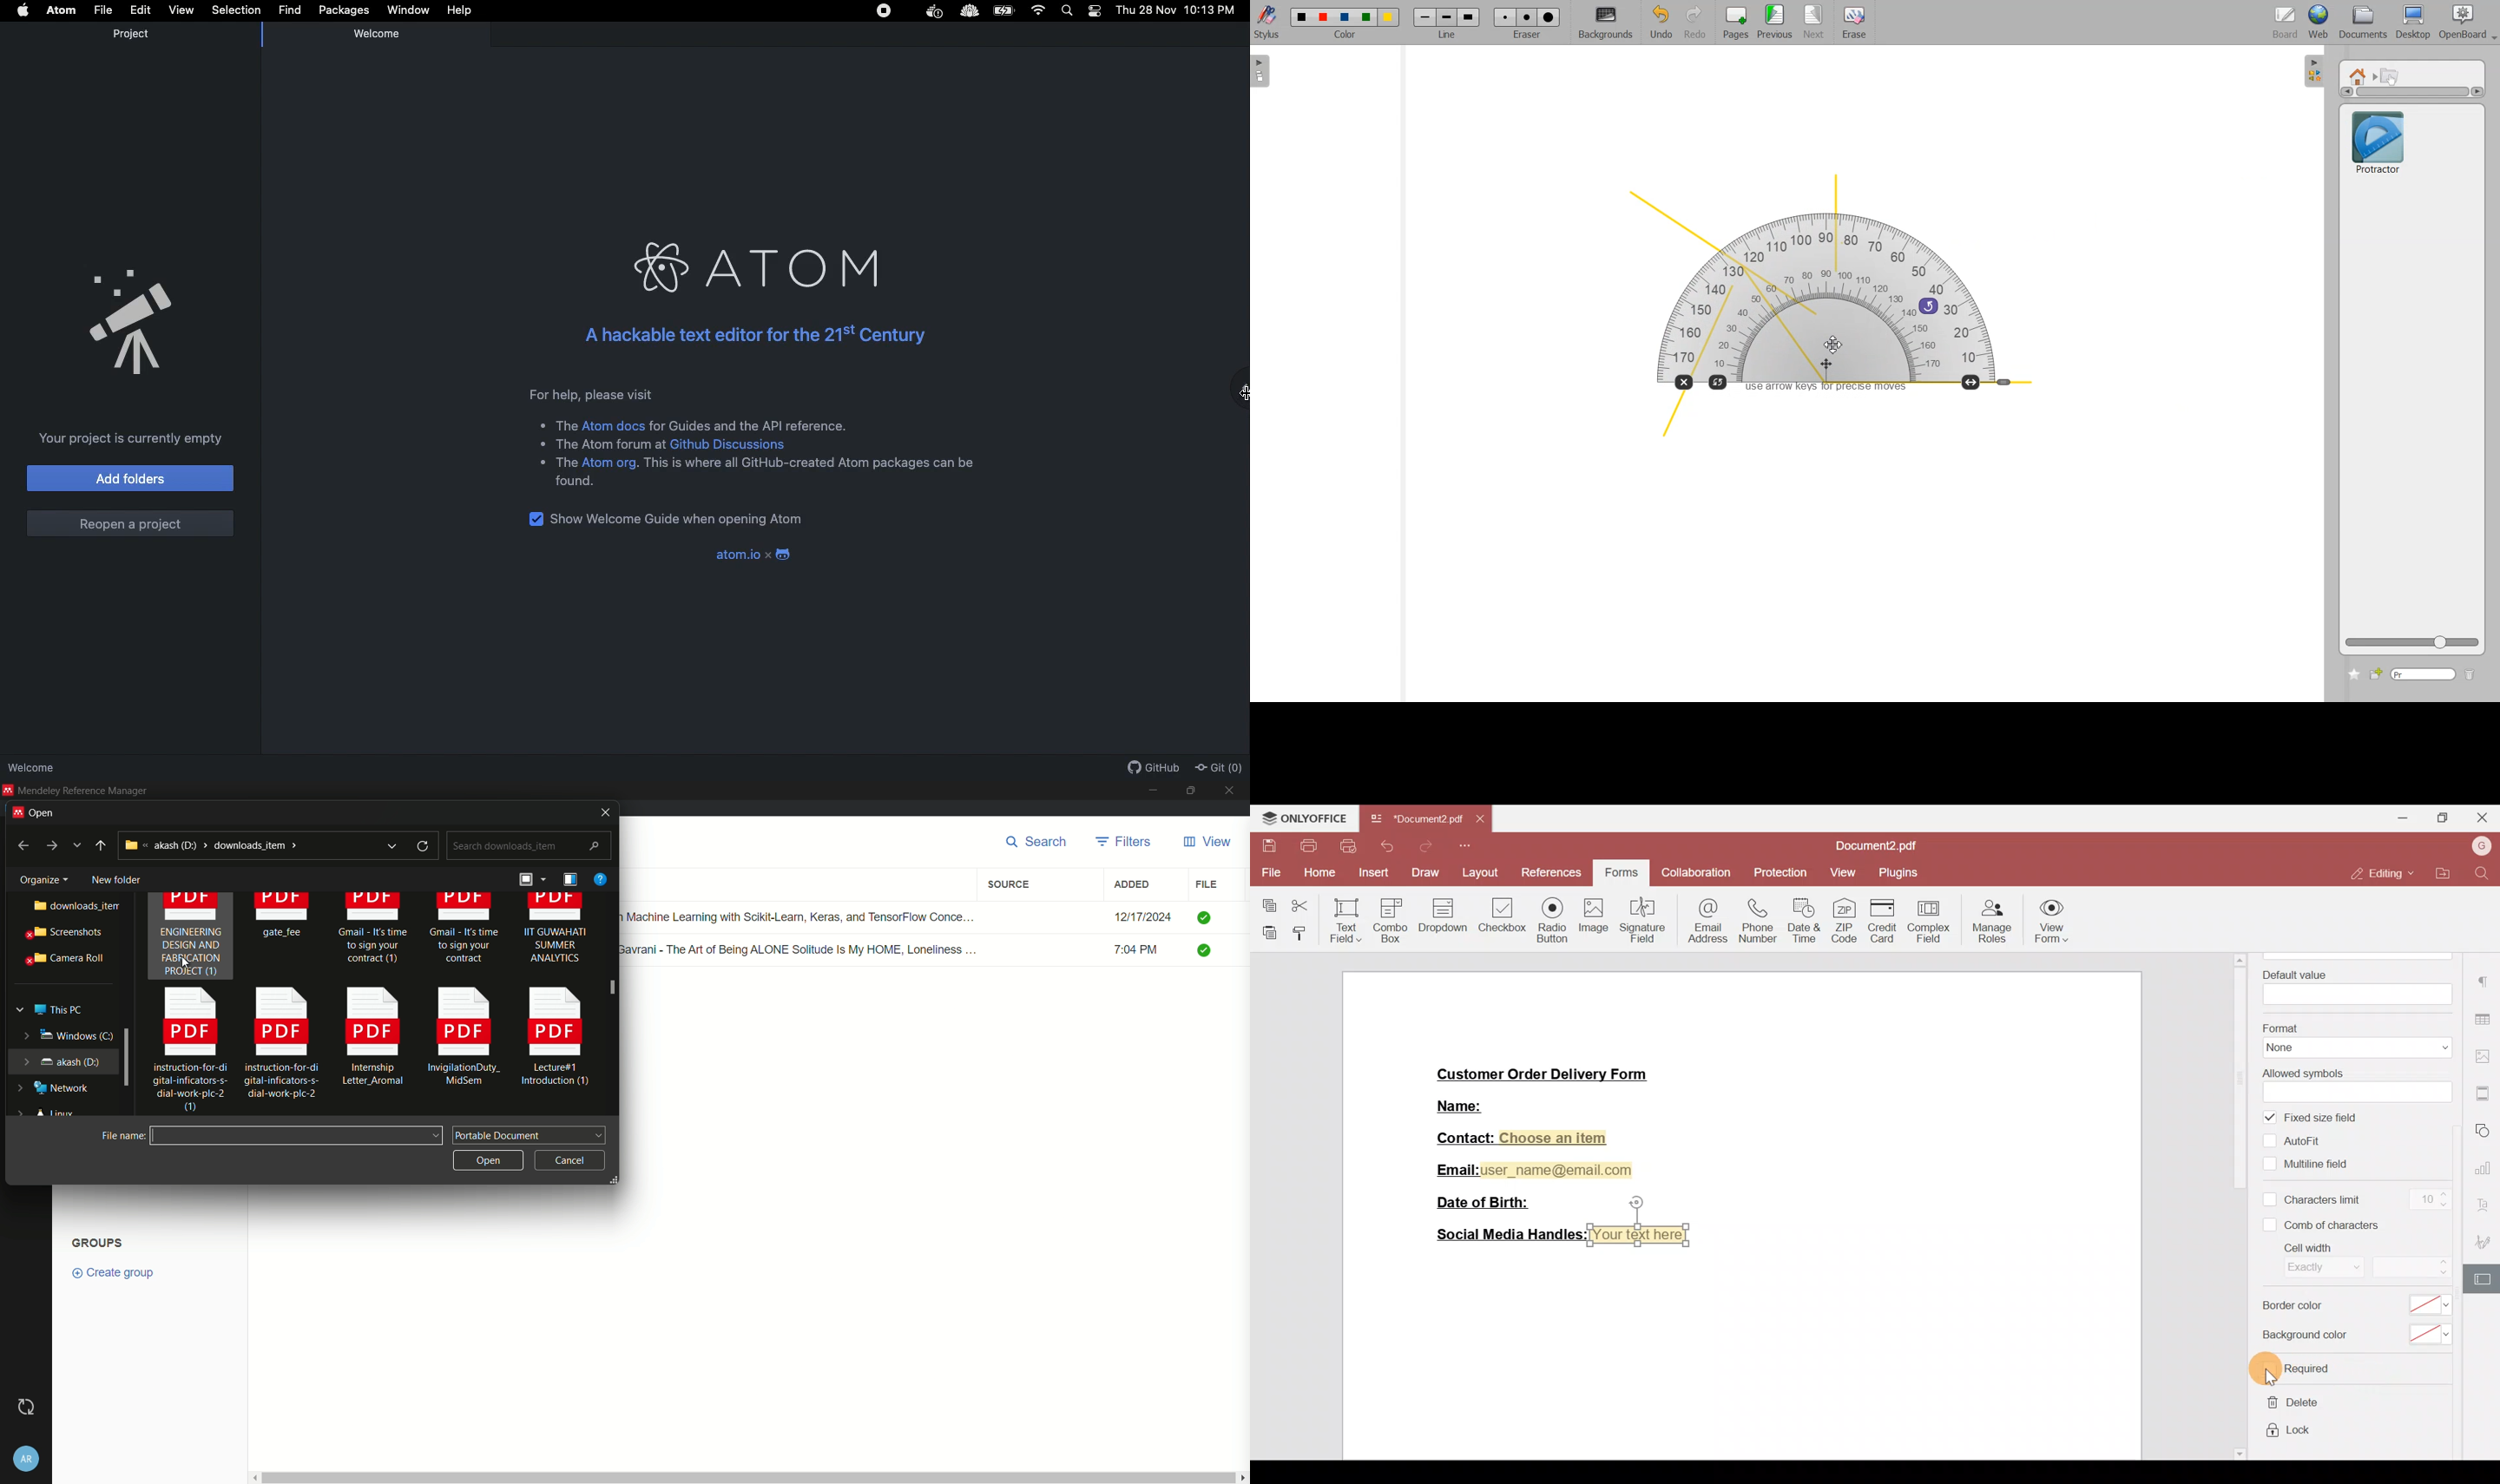  Describe the element at coordinates (1372, 873) in the screenshot. I see `Insert` at that location.